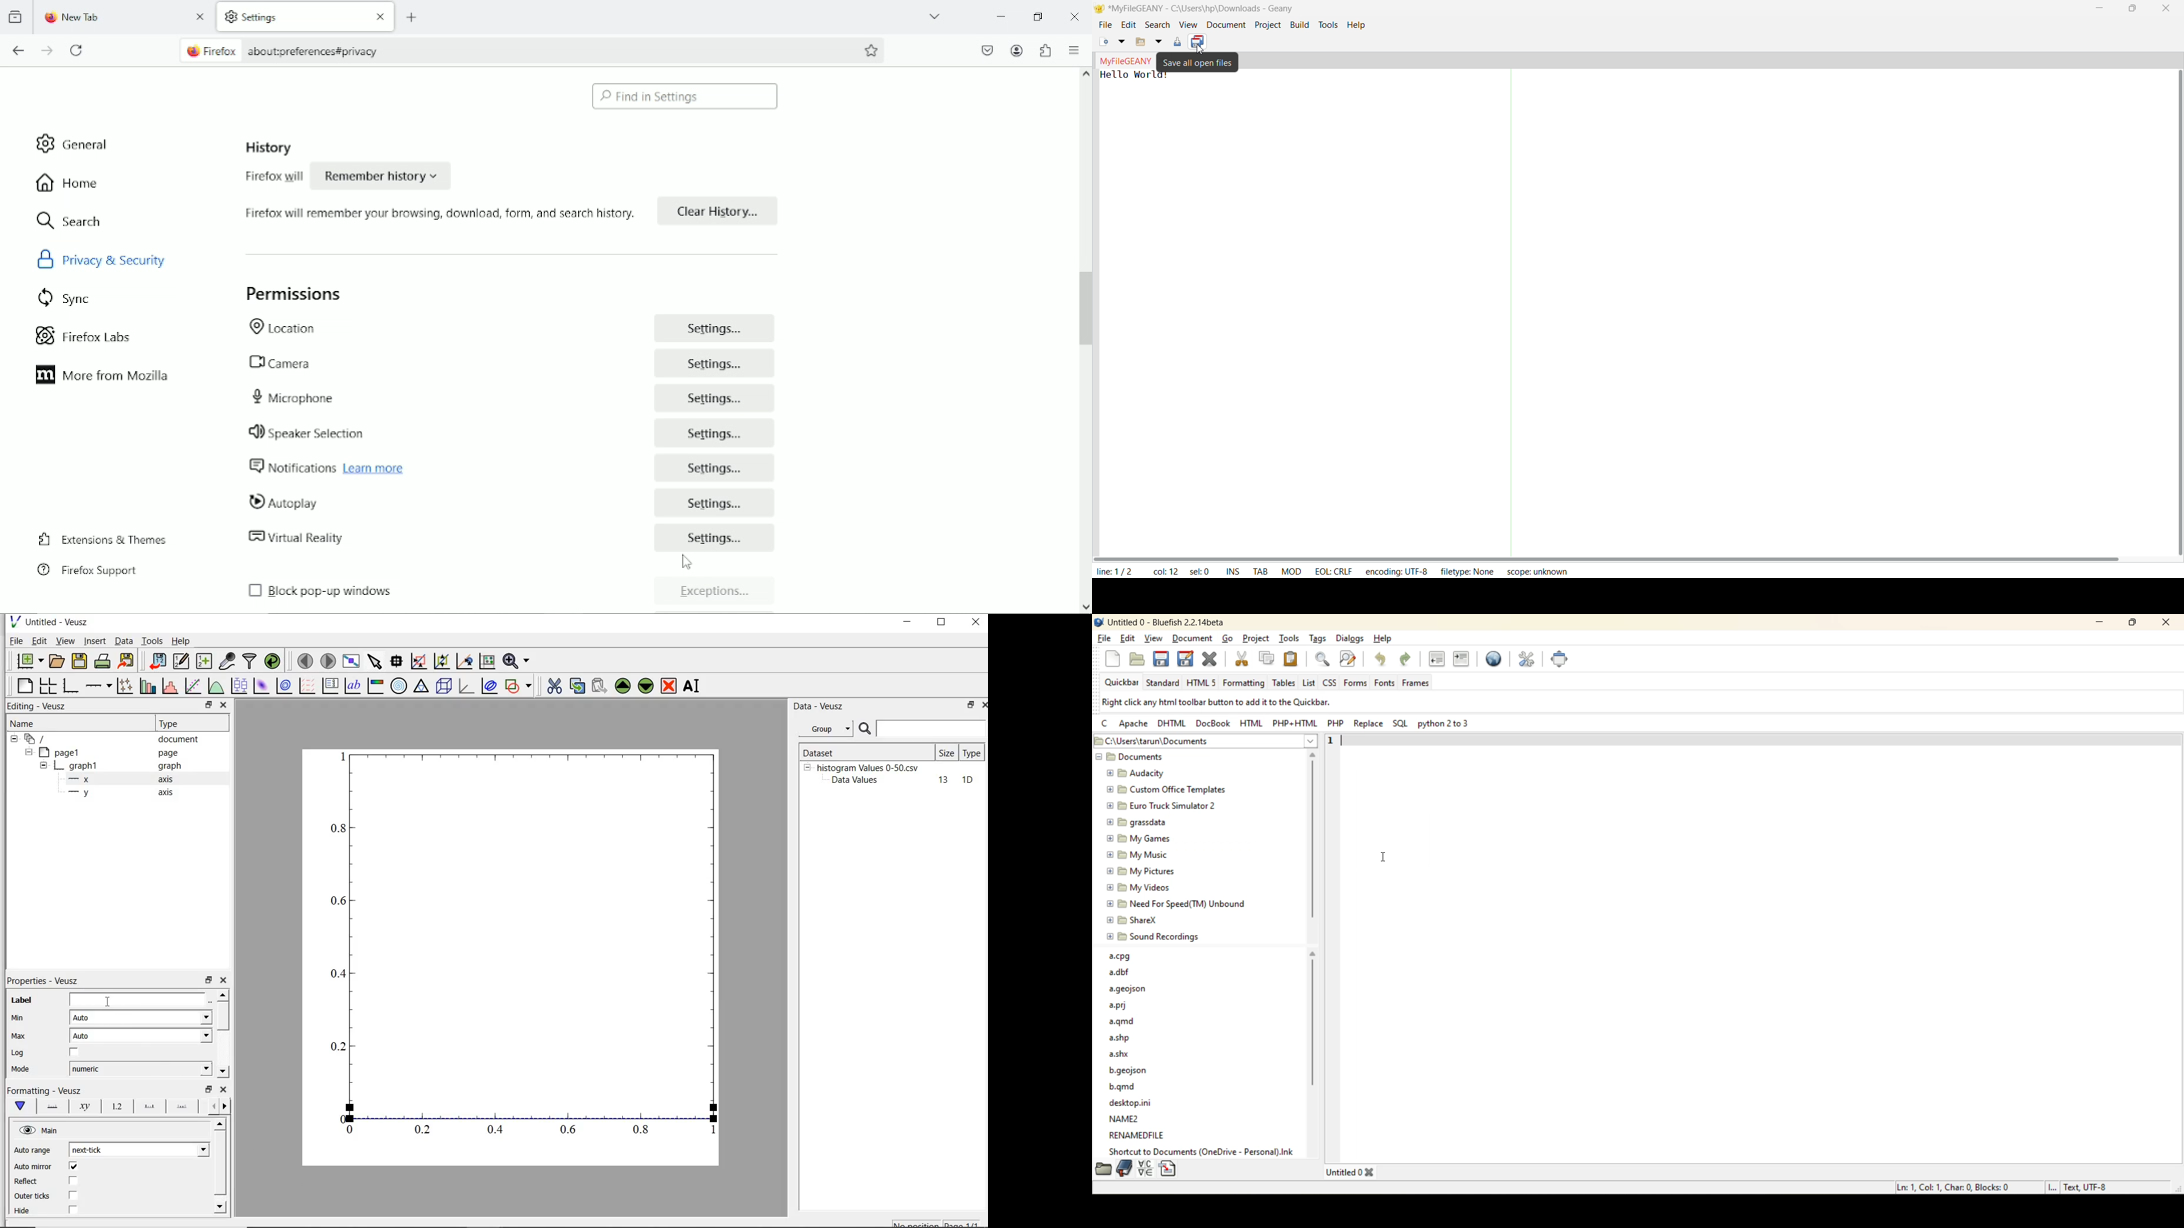 Image resolution: width=2184 pixels, height=1232 pixels. I want to click on plot a function, so click(215, 686).